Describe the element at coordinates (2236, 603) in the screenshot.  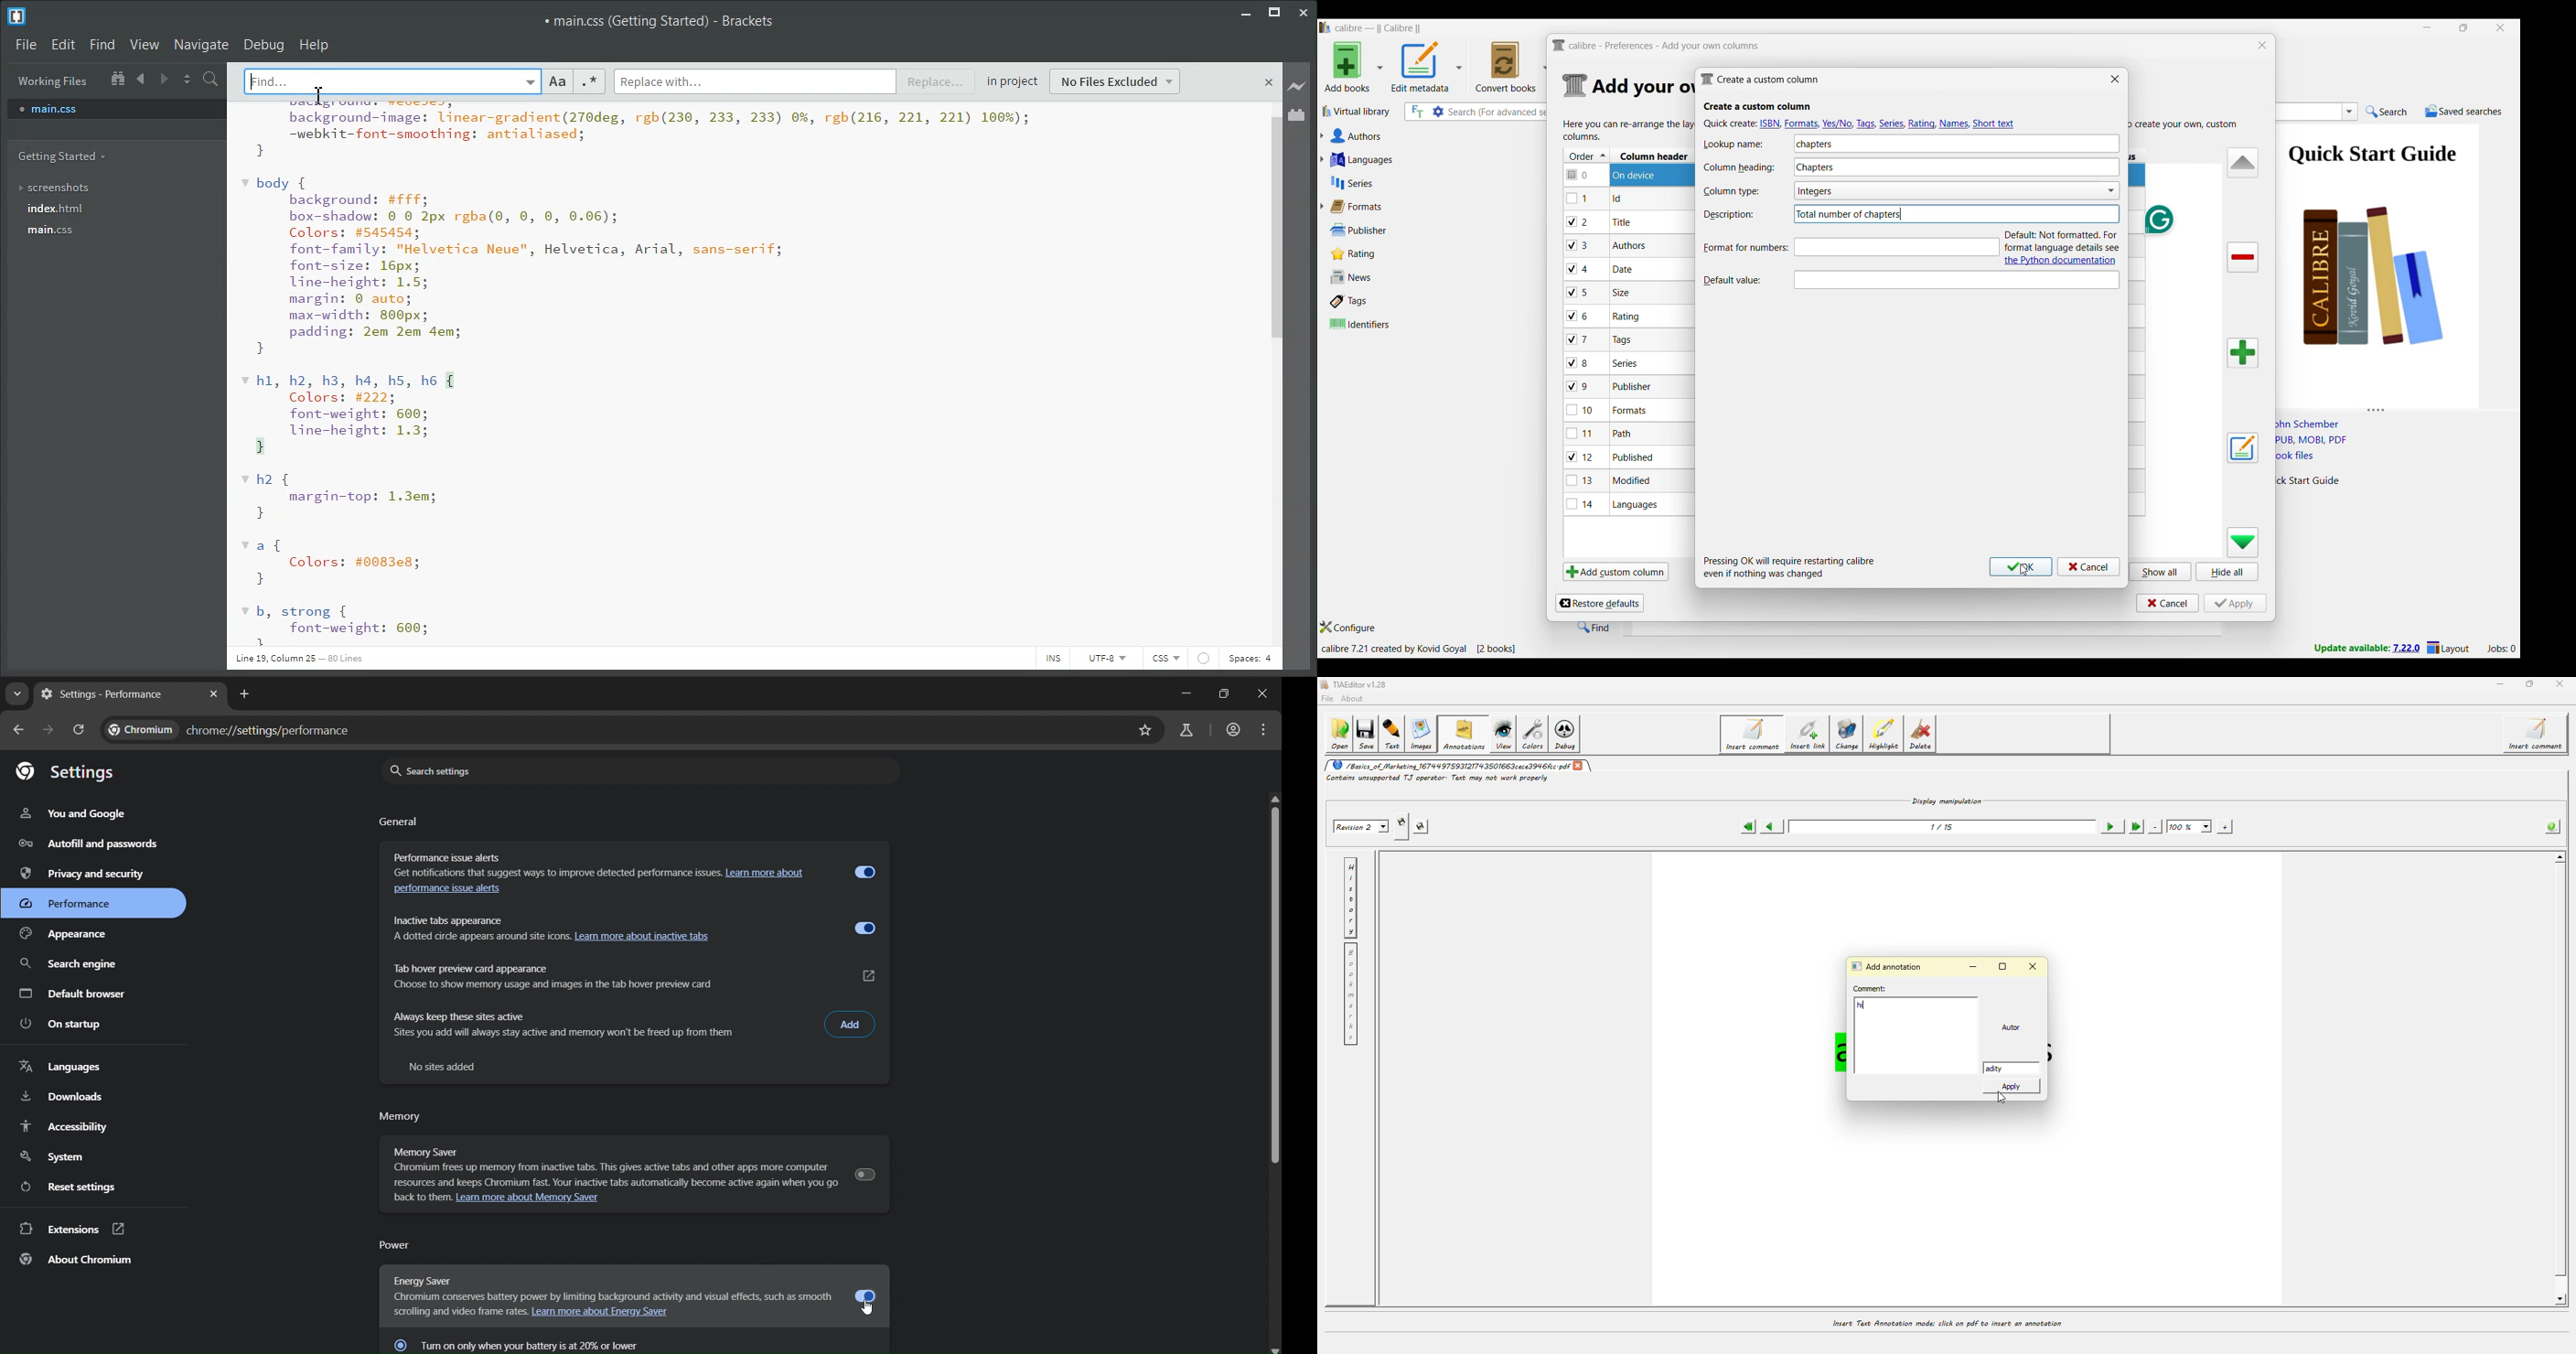
I see `Apply` at that location.